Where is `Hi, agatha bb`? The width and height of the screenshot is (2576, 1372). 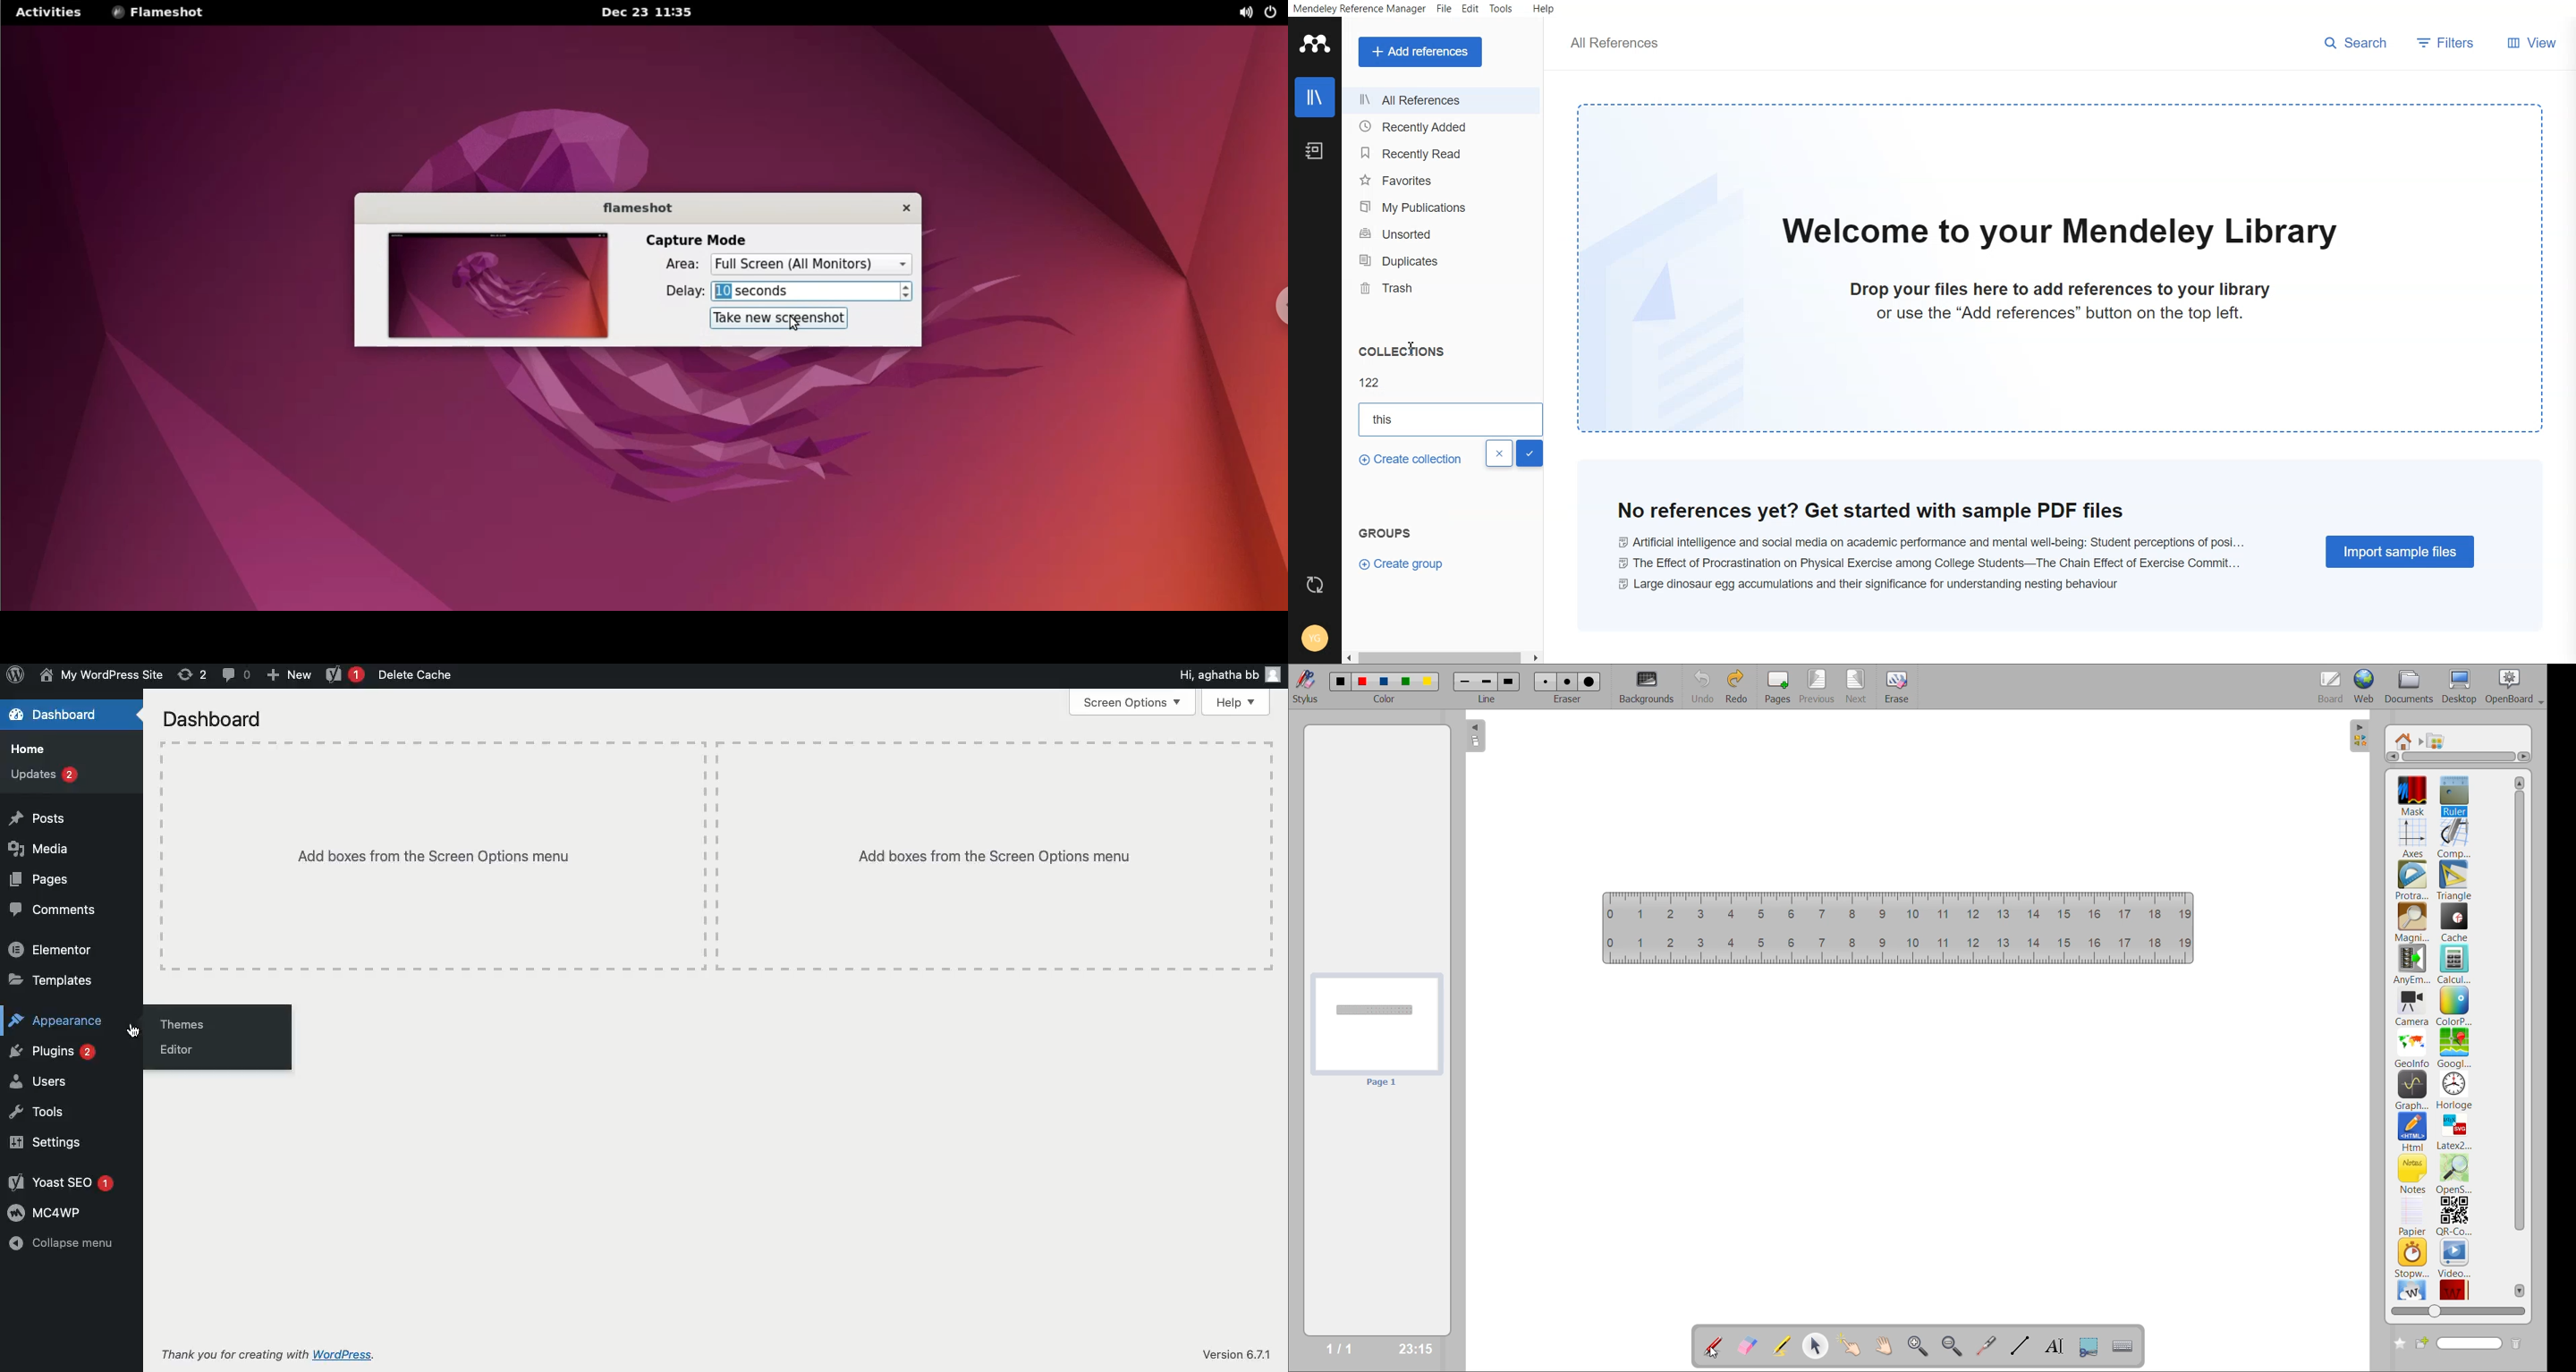 Hi, agatha bb is located at coordinates (1215, 675).